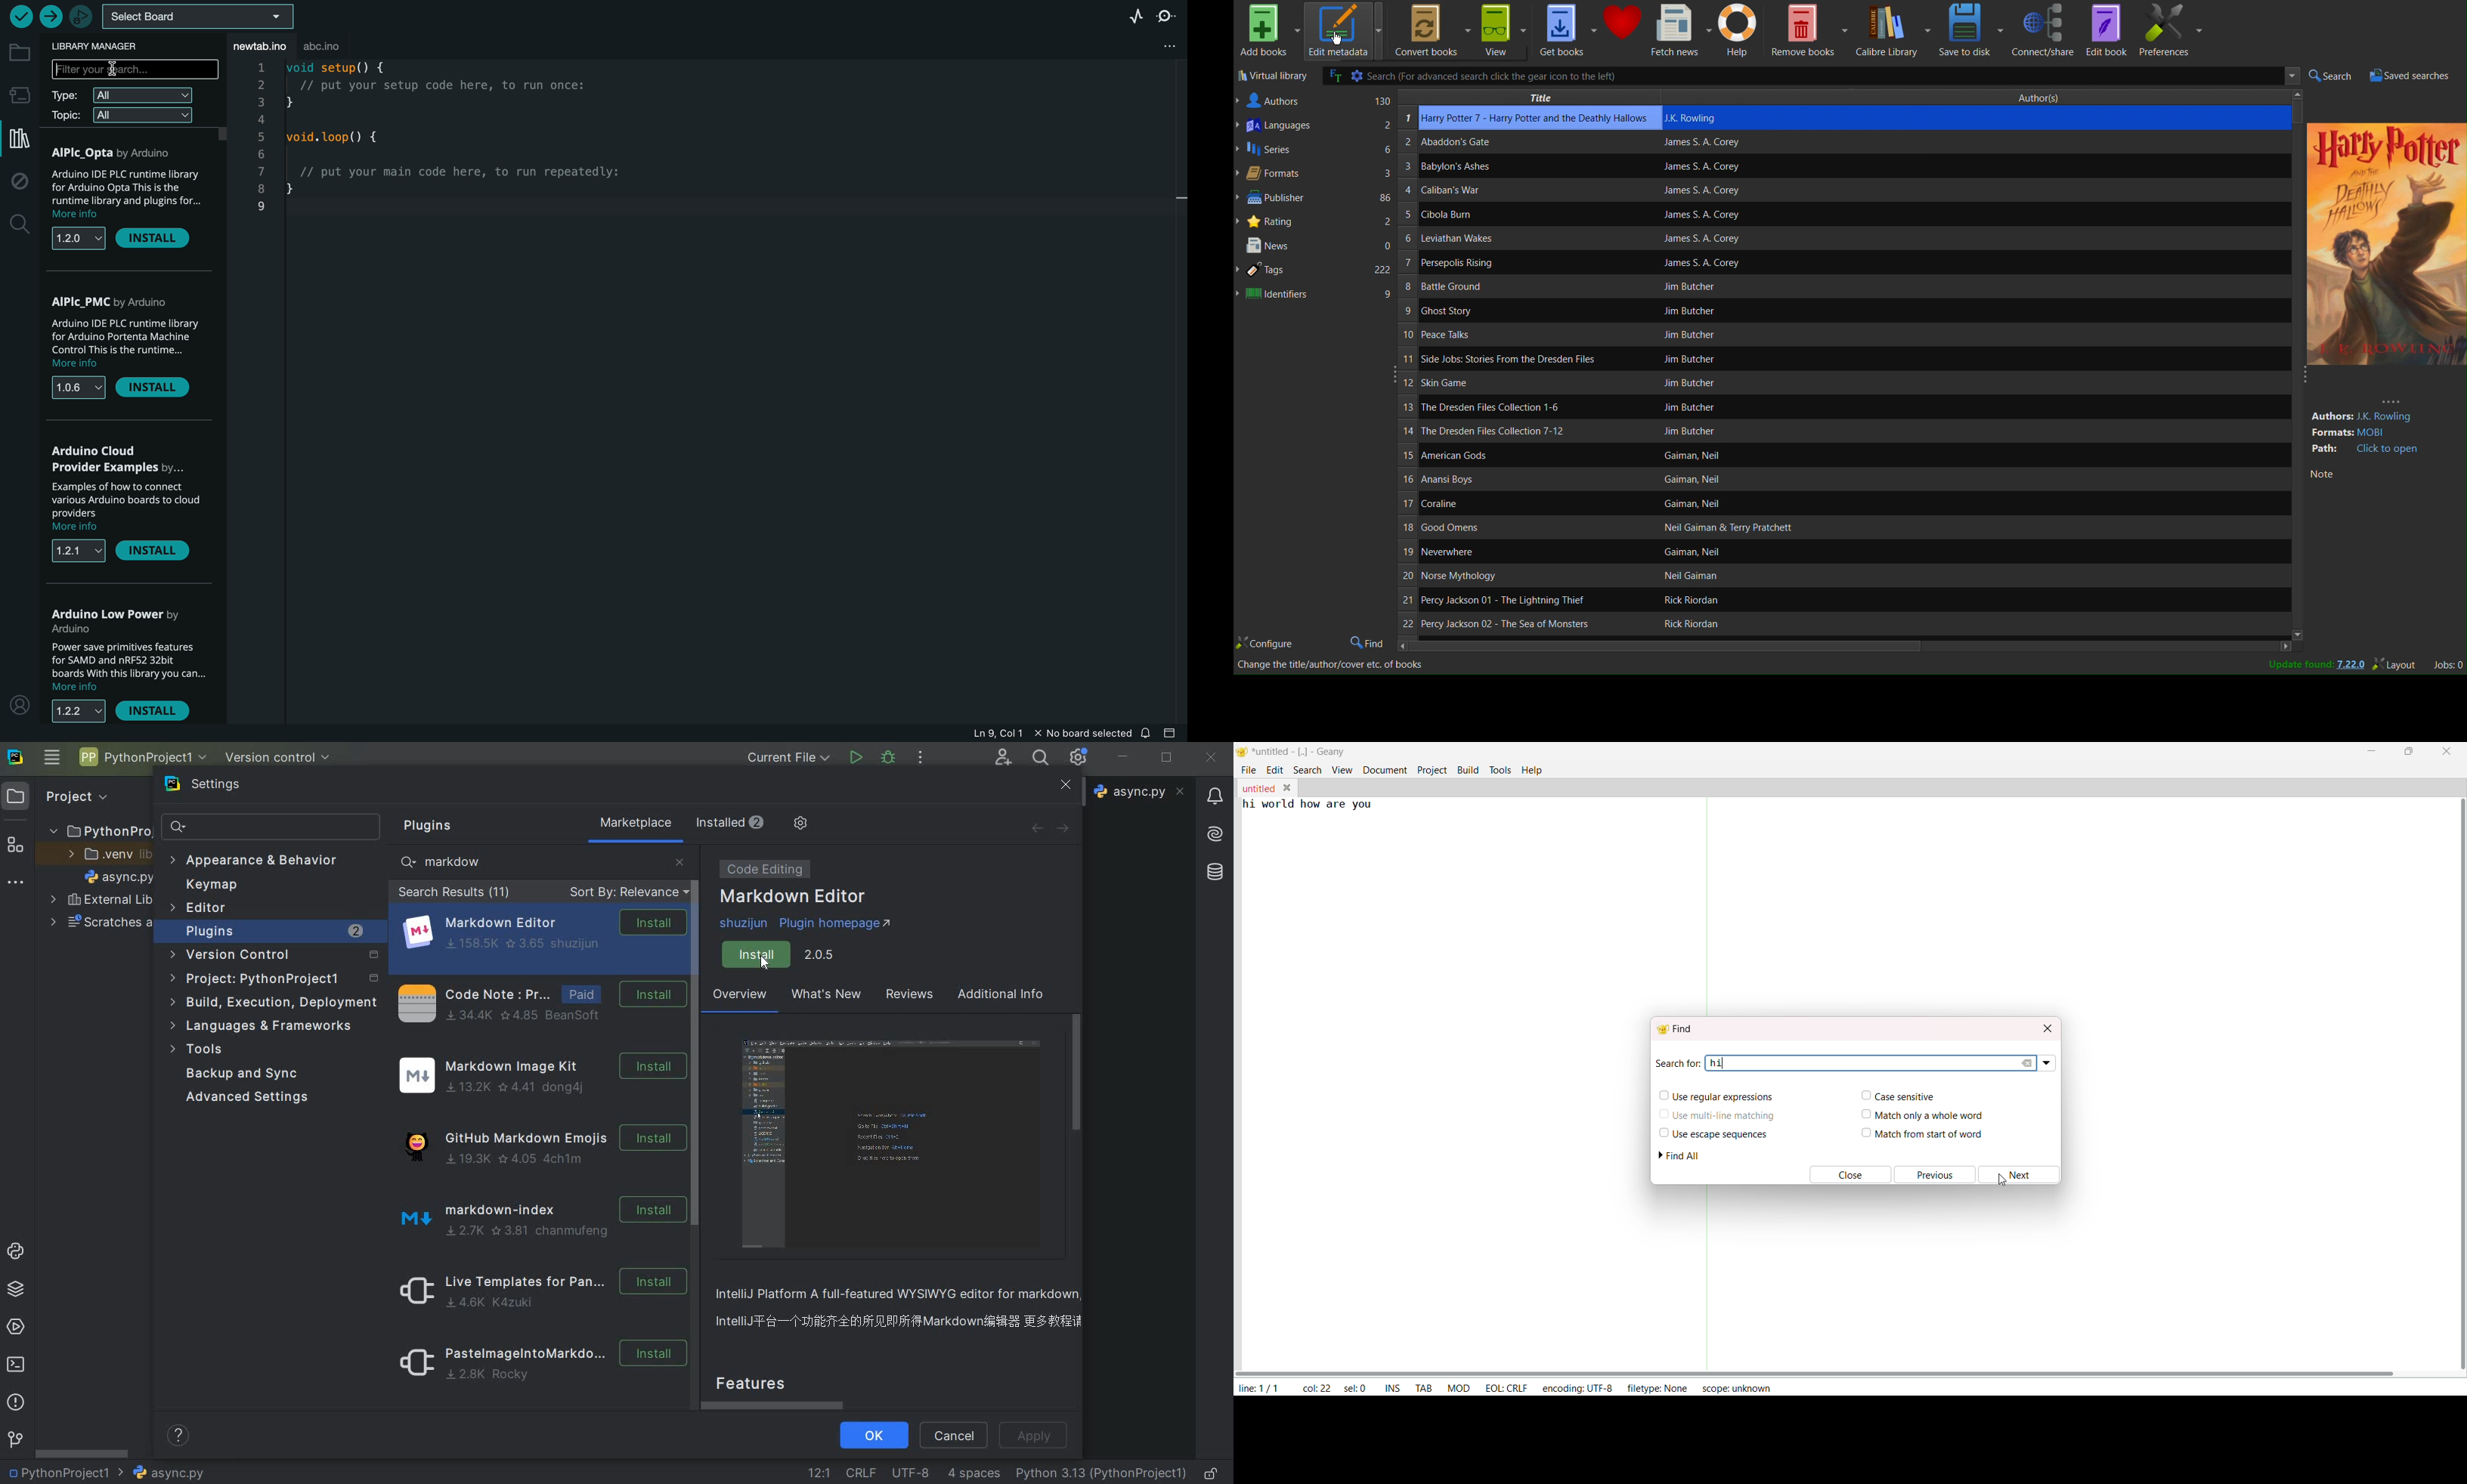 Image resolution: width=2492 pixels, height=1484 pixels. I want to click on backup and sync, so click(252, 1074).